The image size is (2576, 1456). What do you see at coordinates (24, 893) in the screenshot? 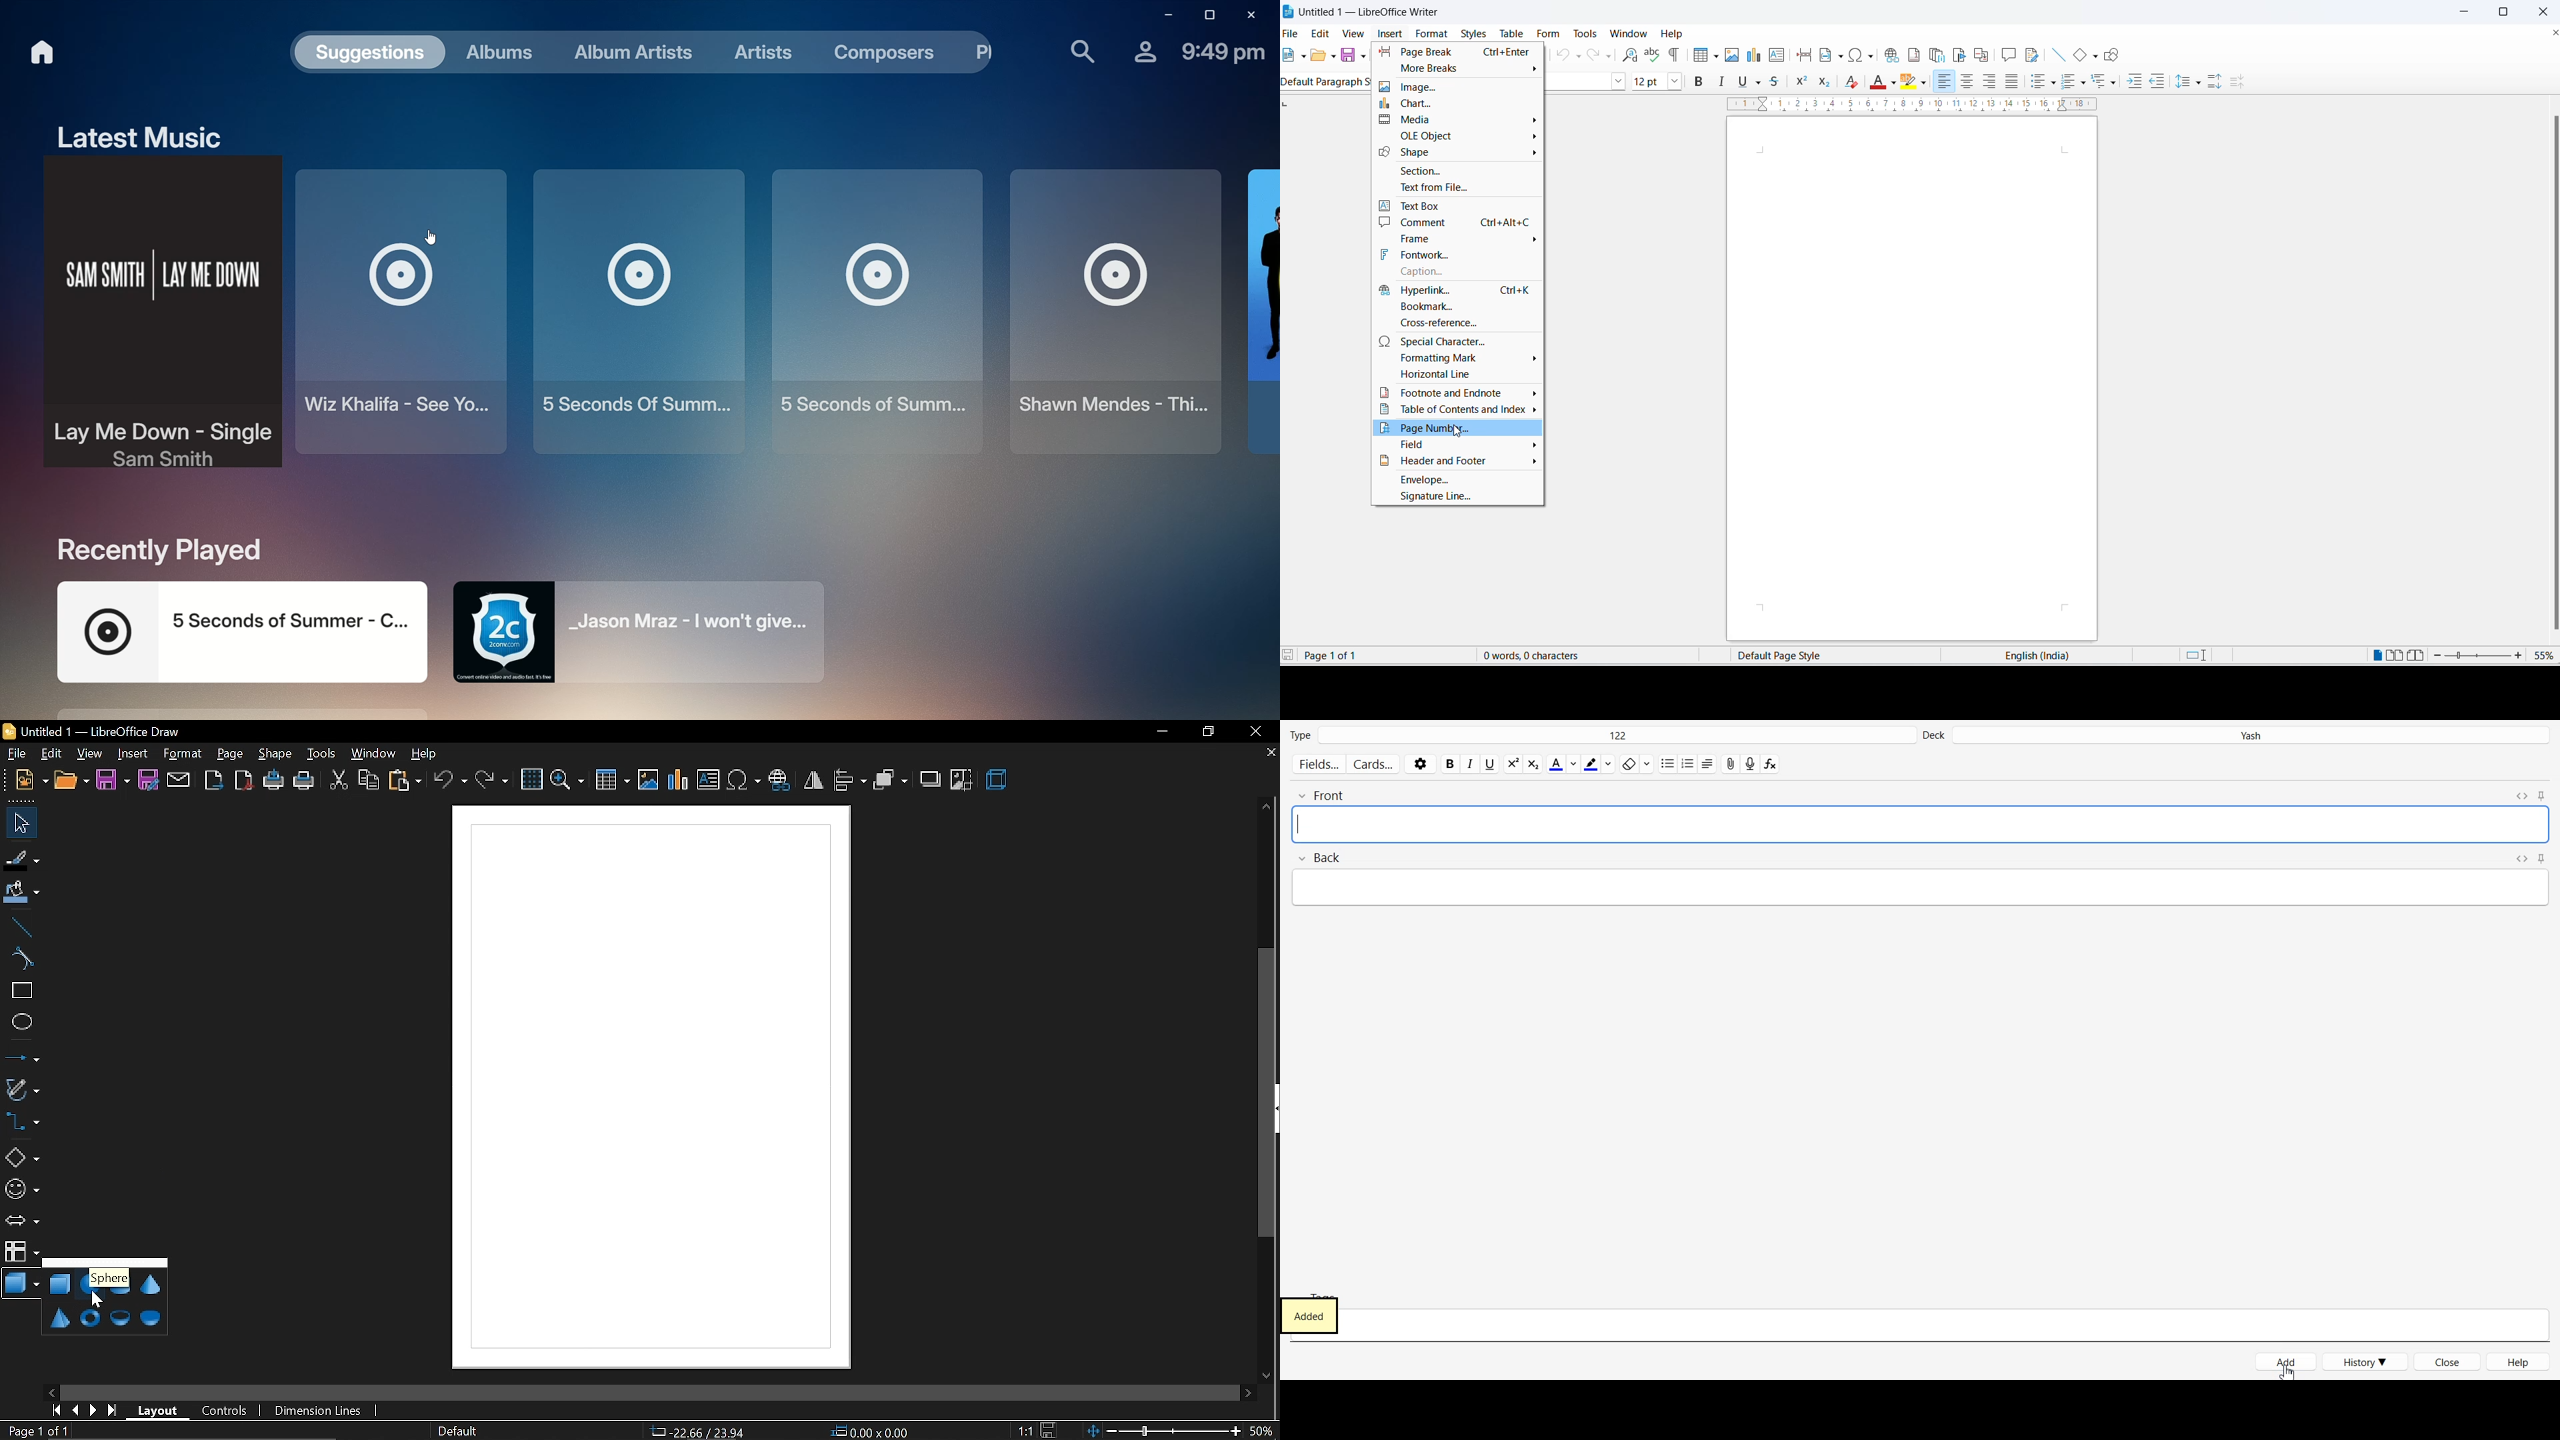
I see `fill color` at bounding box center [24, 893].